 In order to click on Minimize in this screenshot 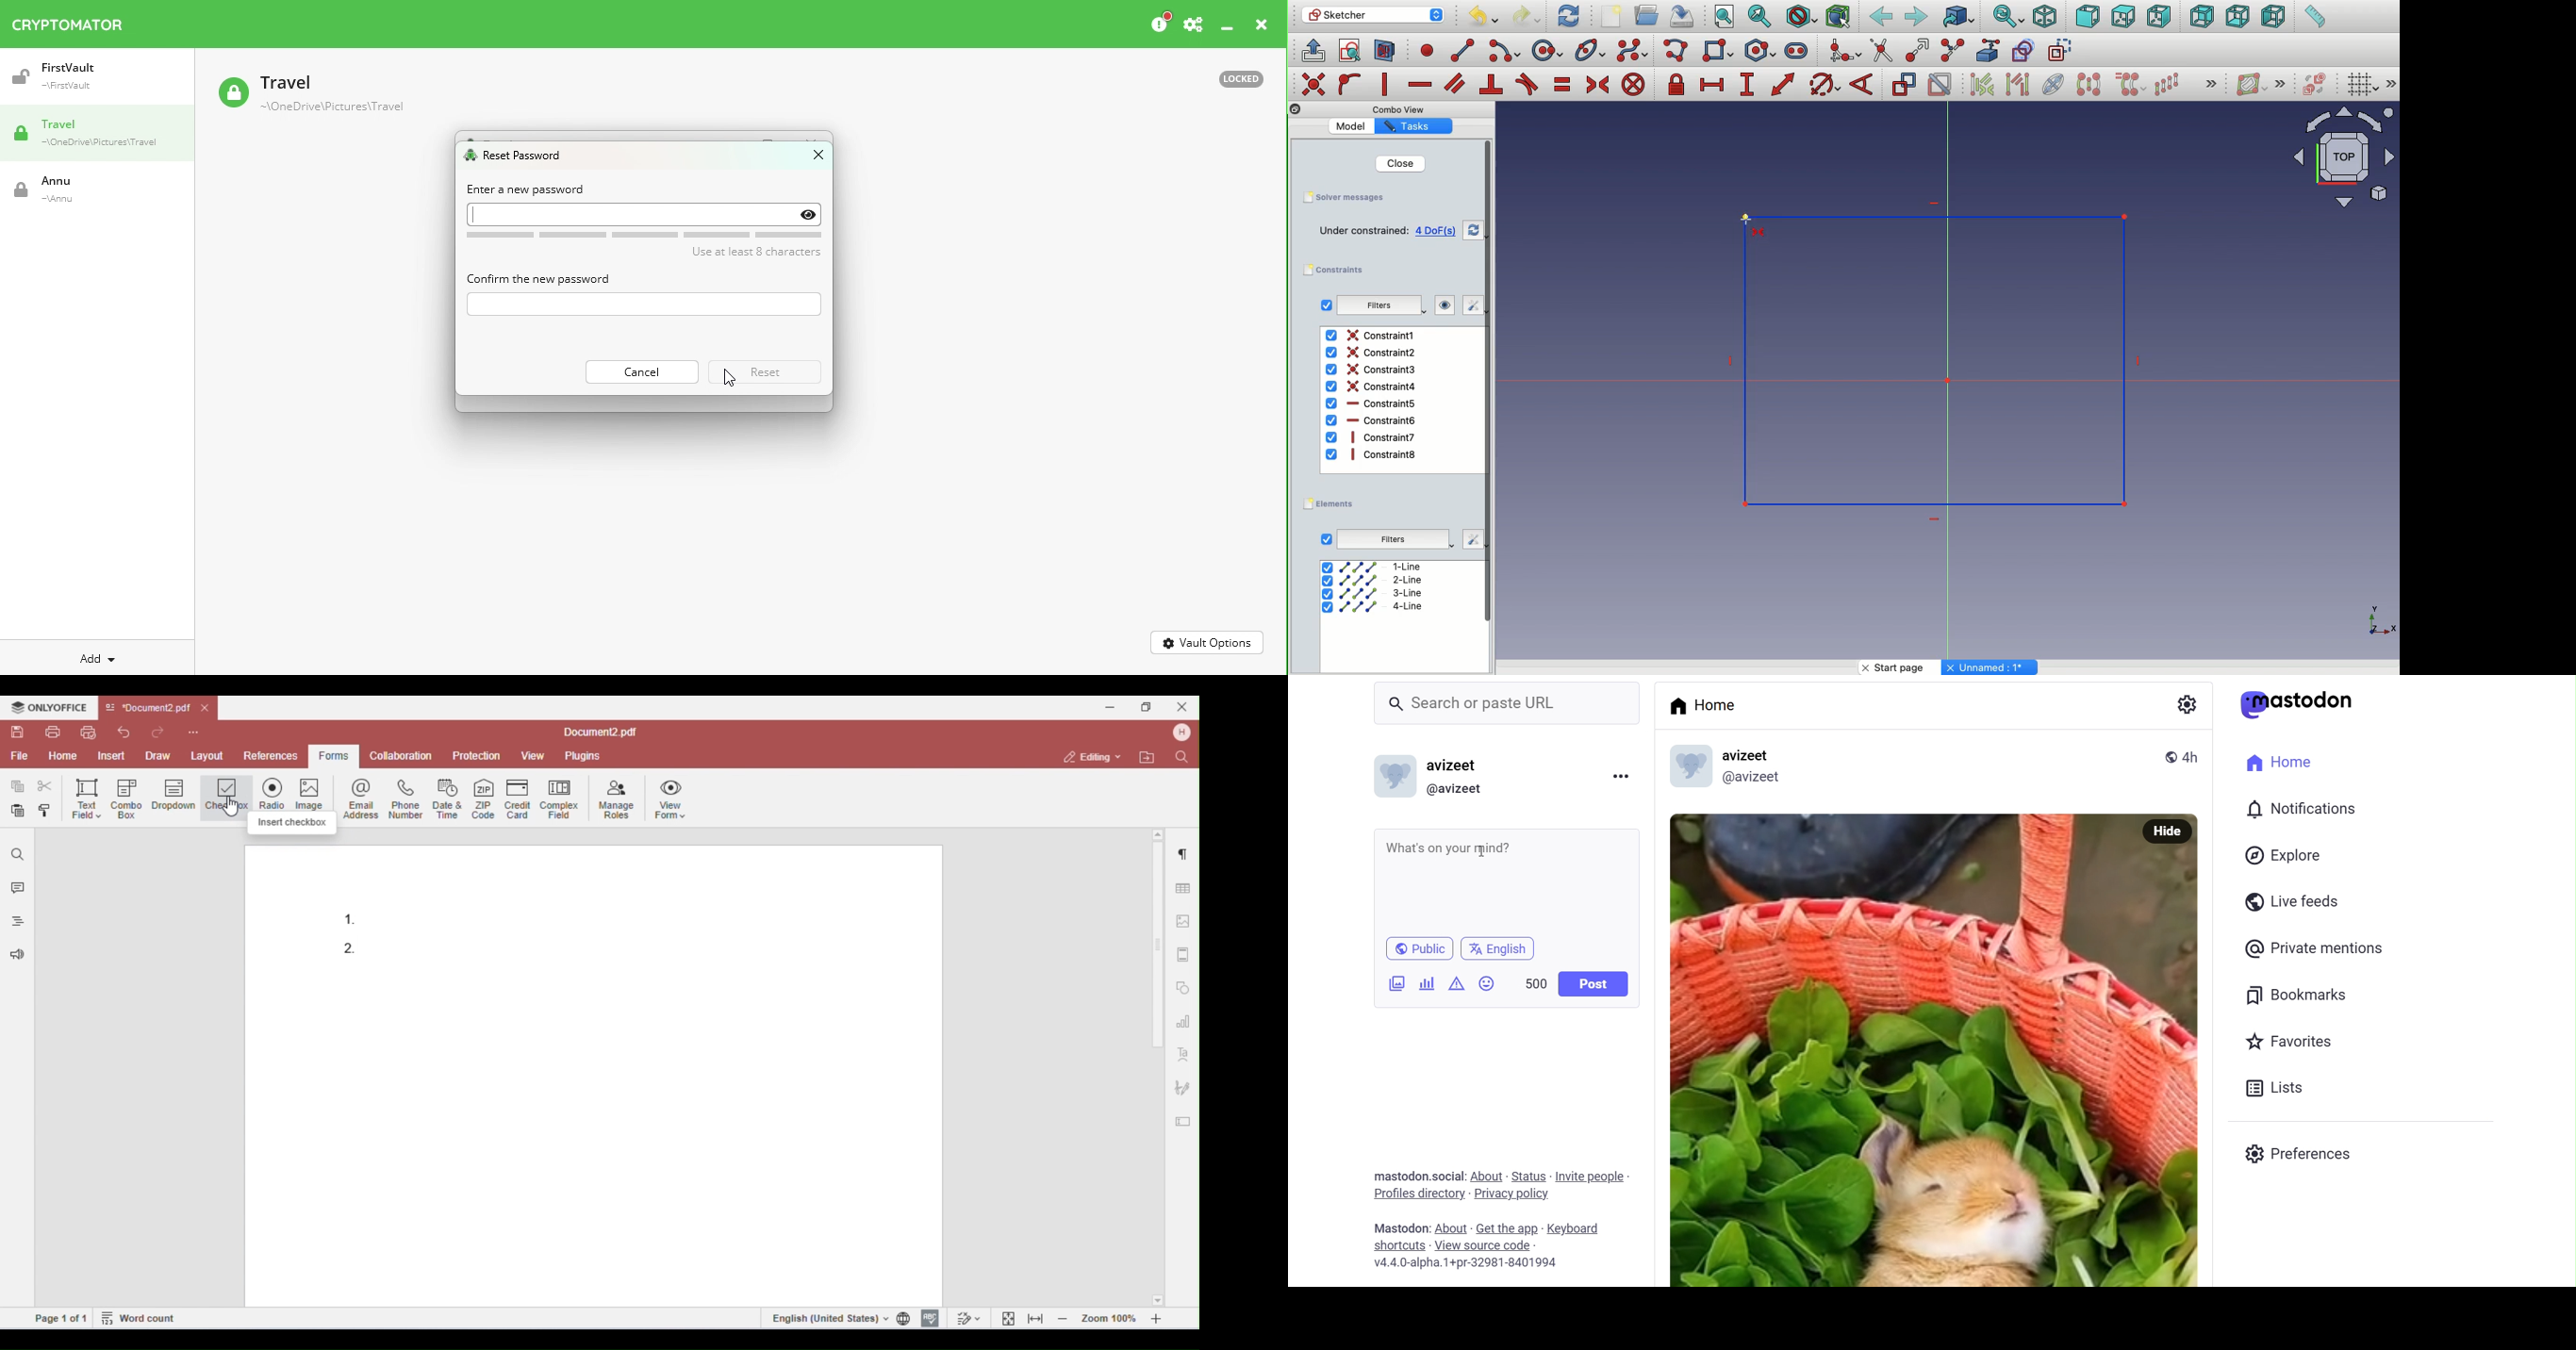, I will do `click(1228, 29)`.